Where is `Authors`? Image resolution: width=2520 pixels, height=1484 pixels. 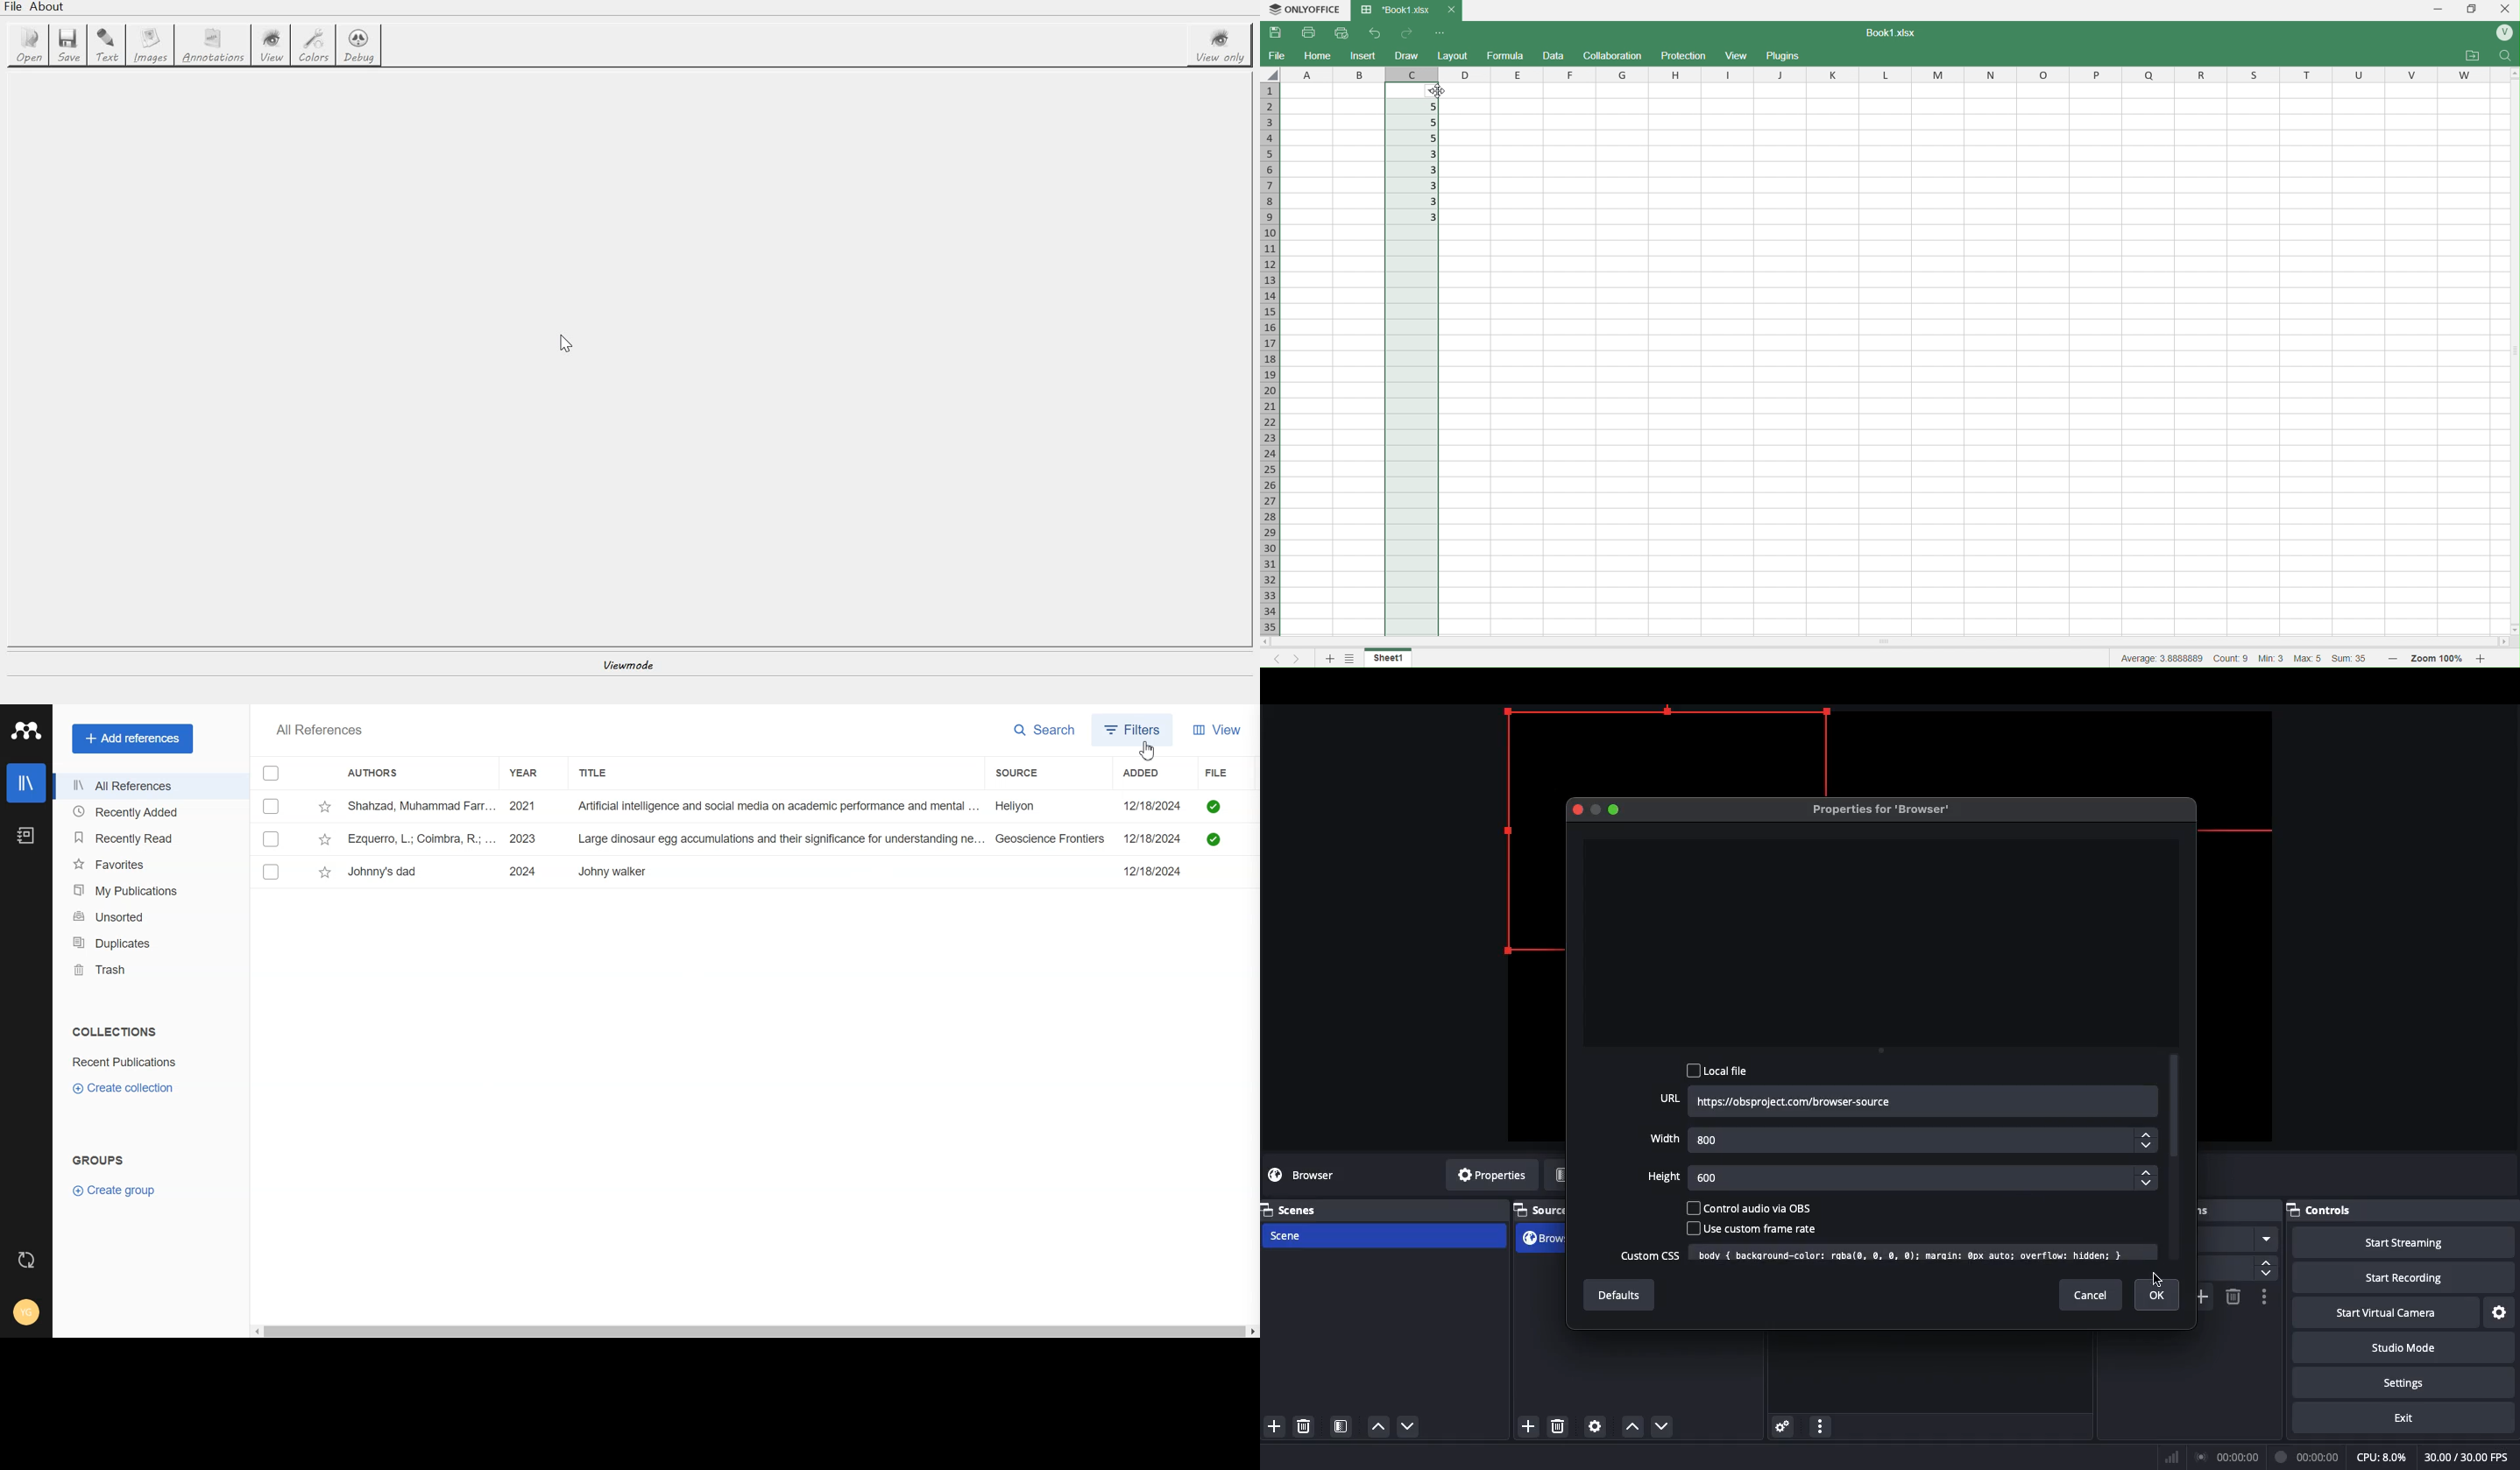 Authors is located at coordinates (379, 774).